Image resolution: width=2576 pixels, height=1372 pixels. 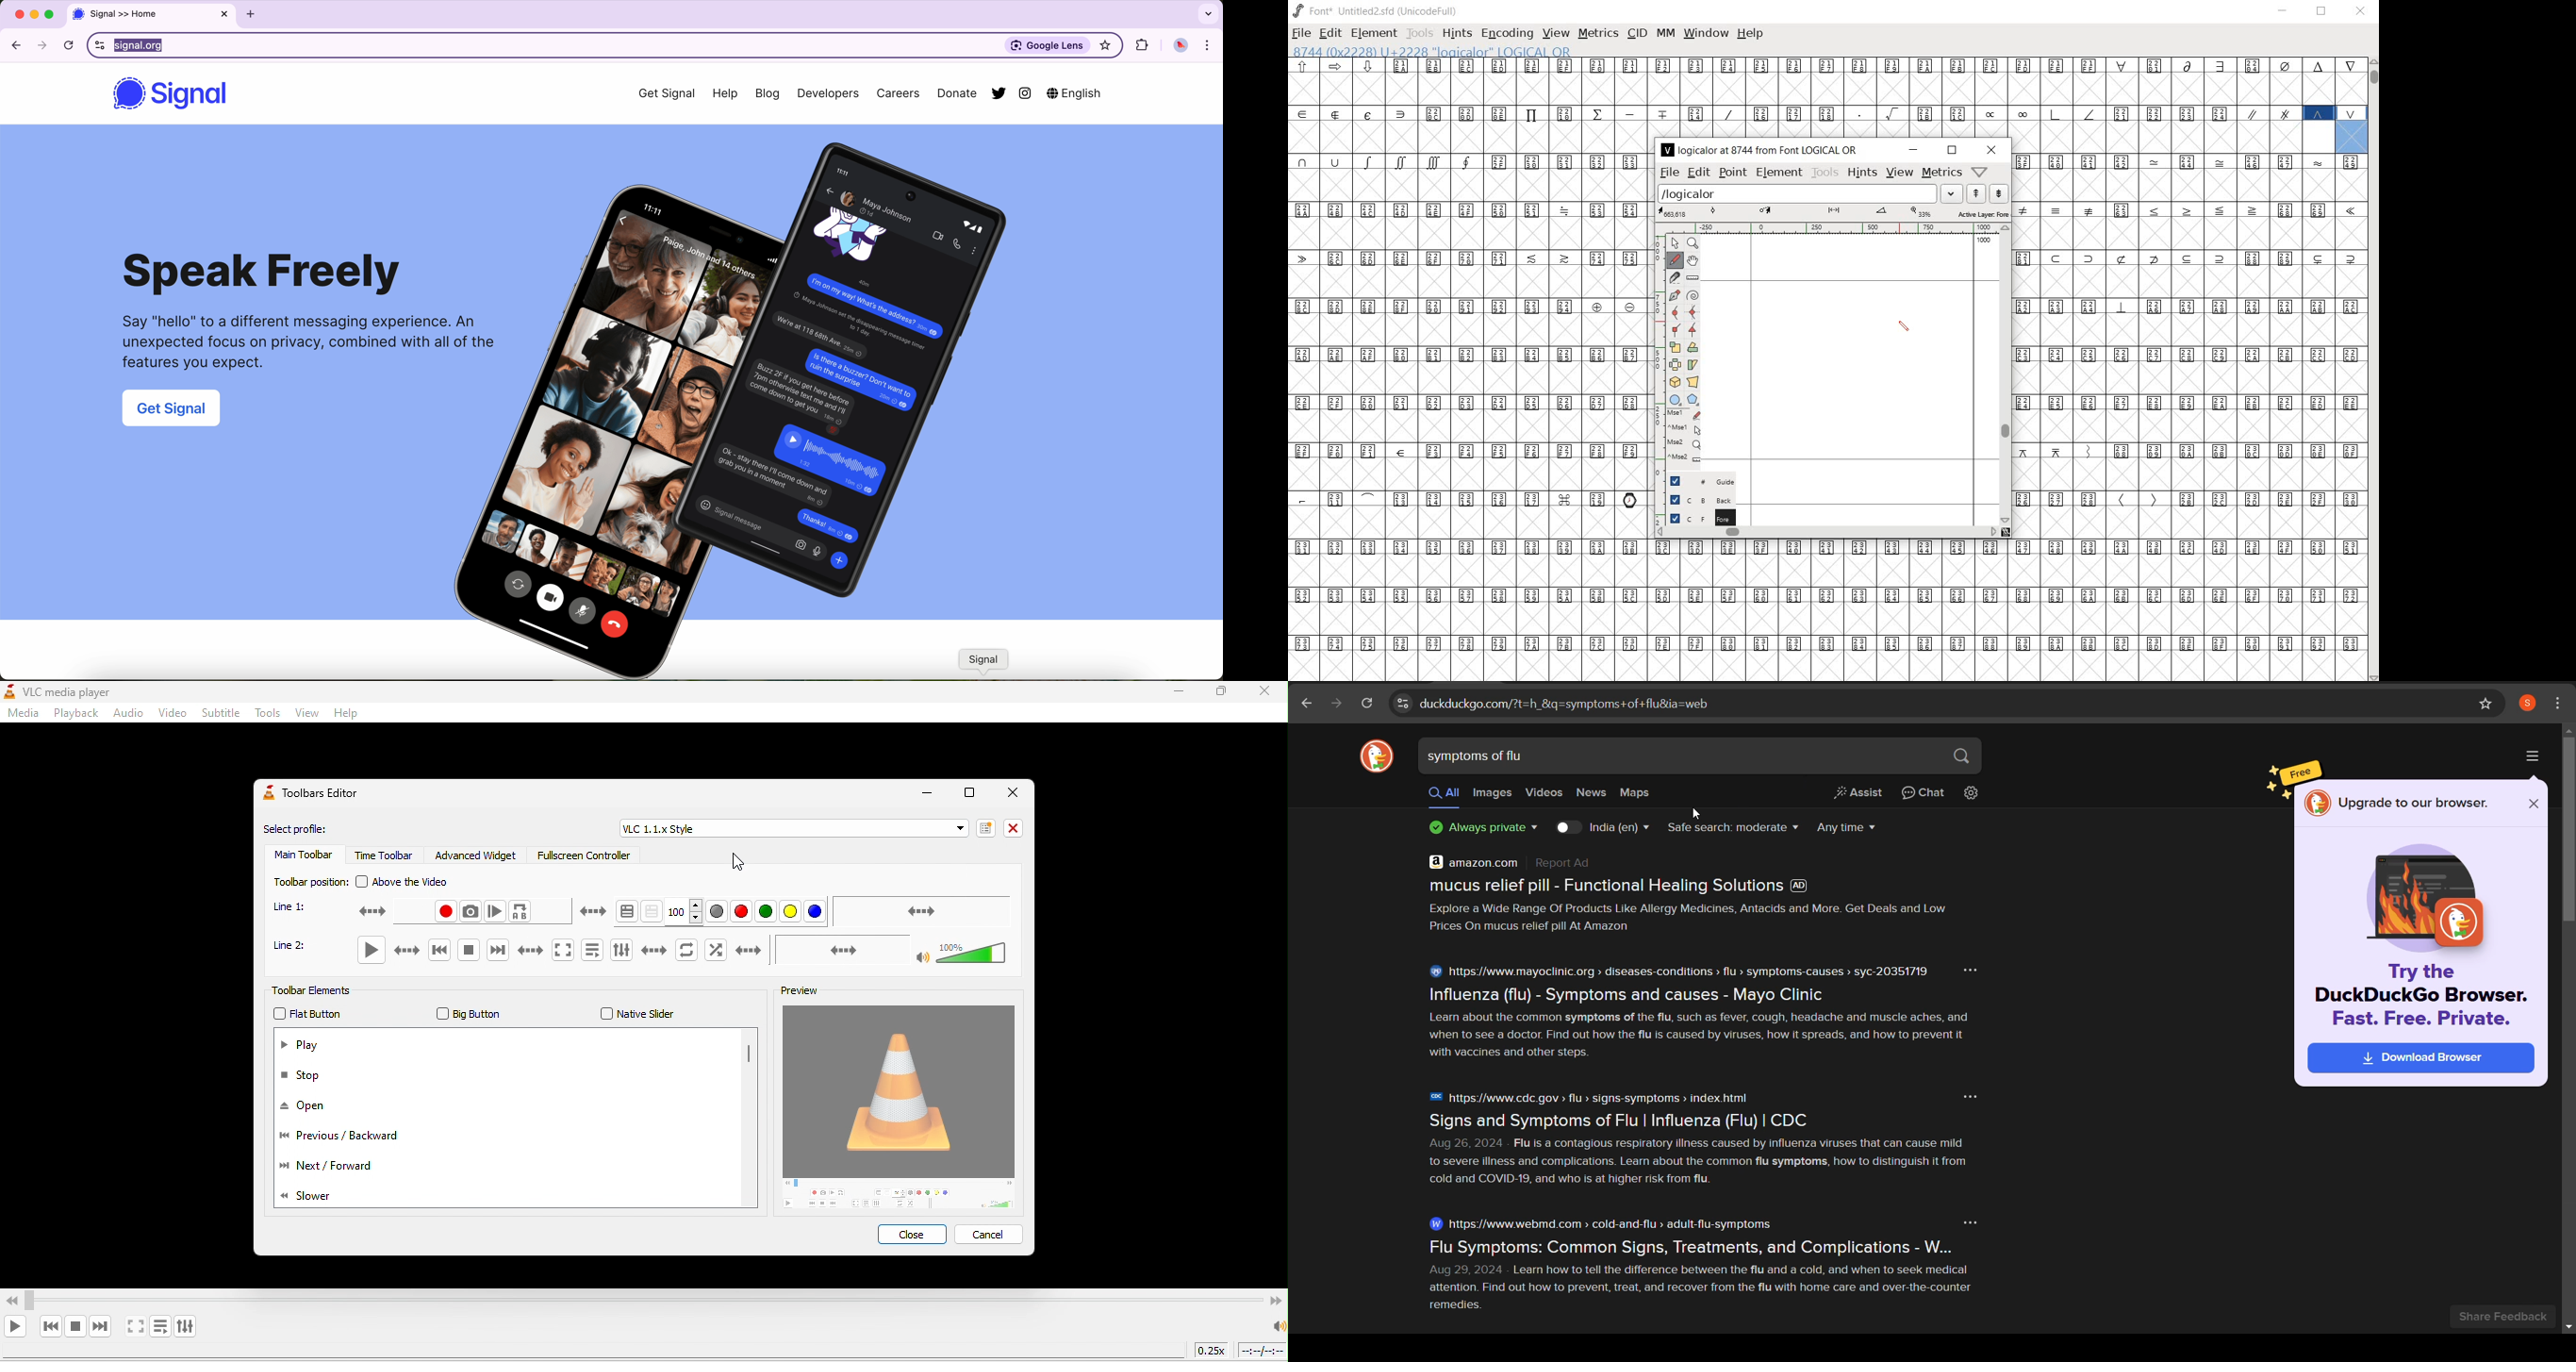 I want to click on metrics, so click(x=1942, y=172).